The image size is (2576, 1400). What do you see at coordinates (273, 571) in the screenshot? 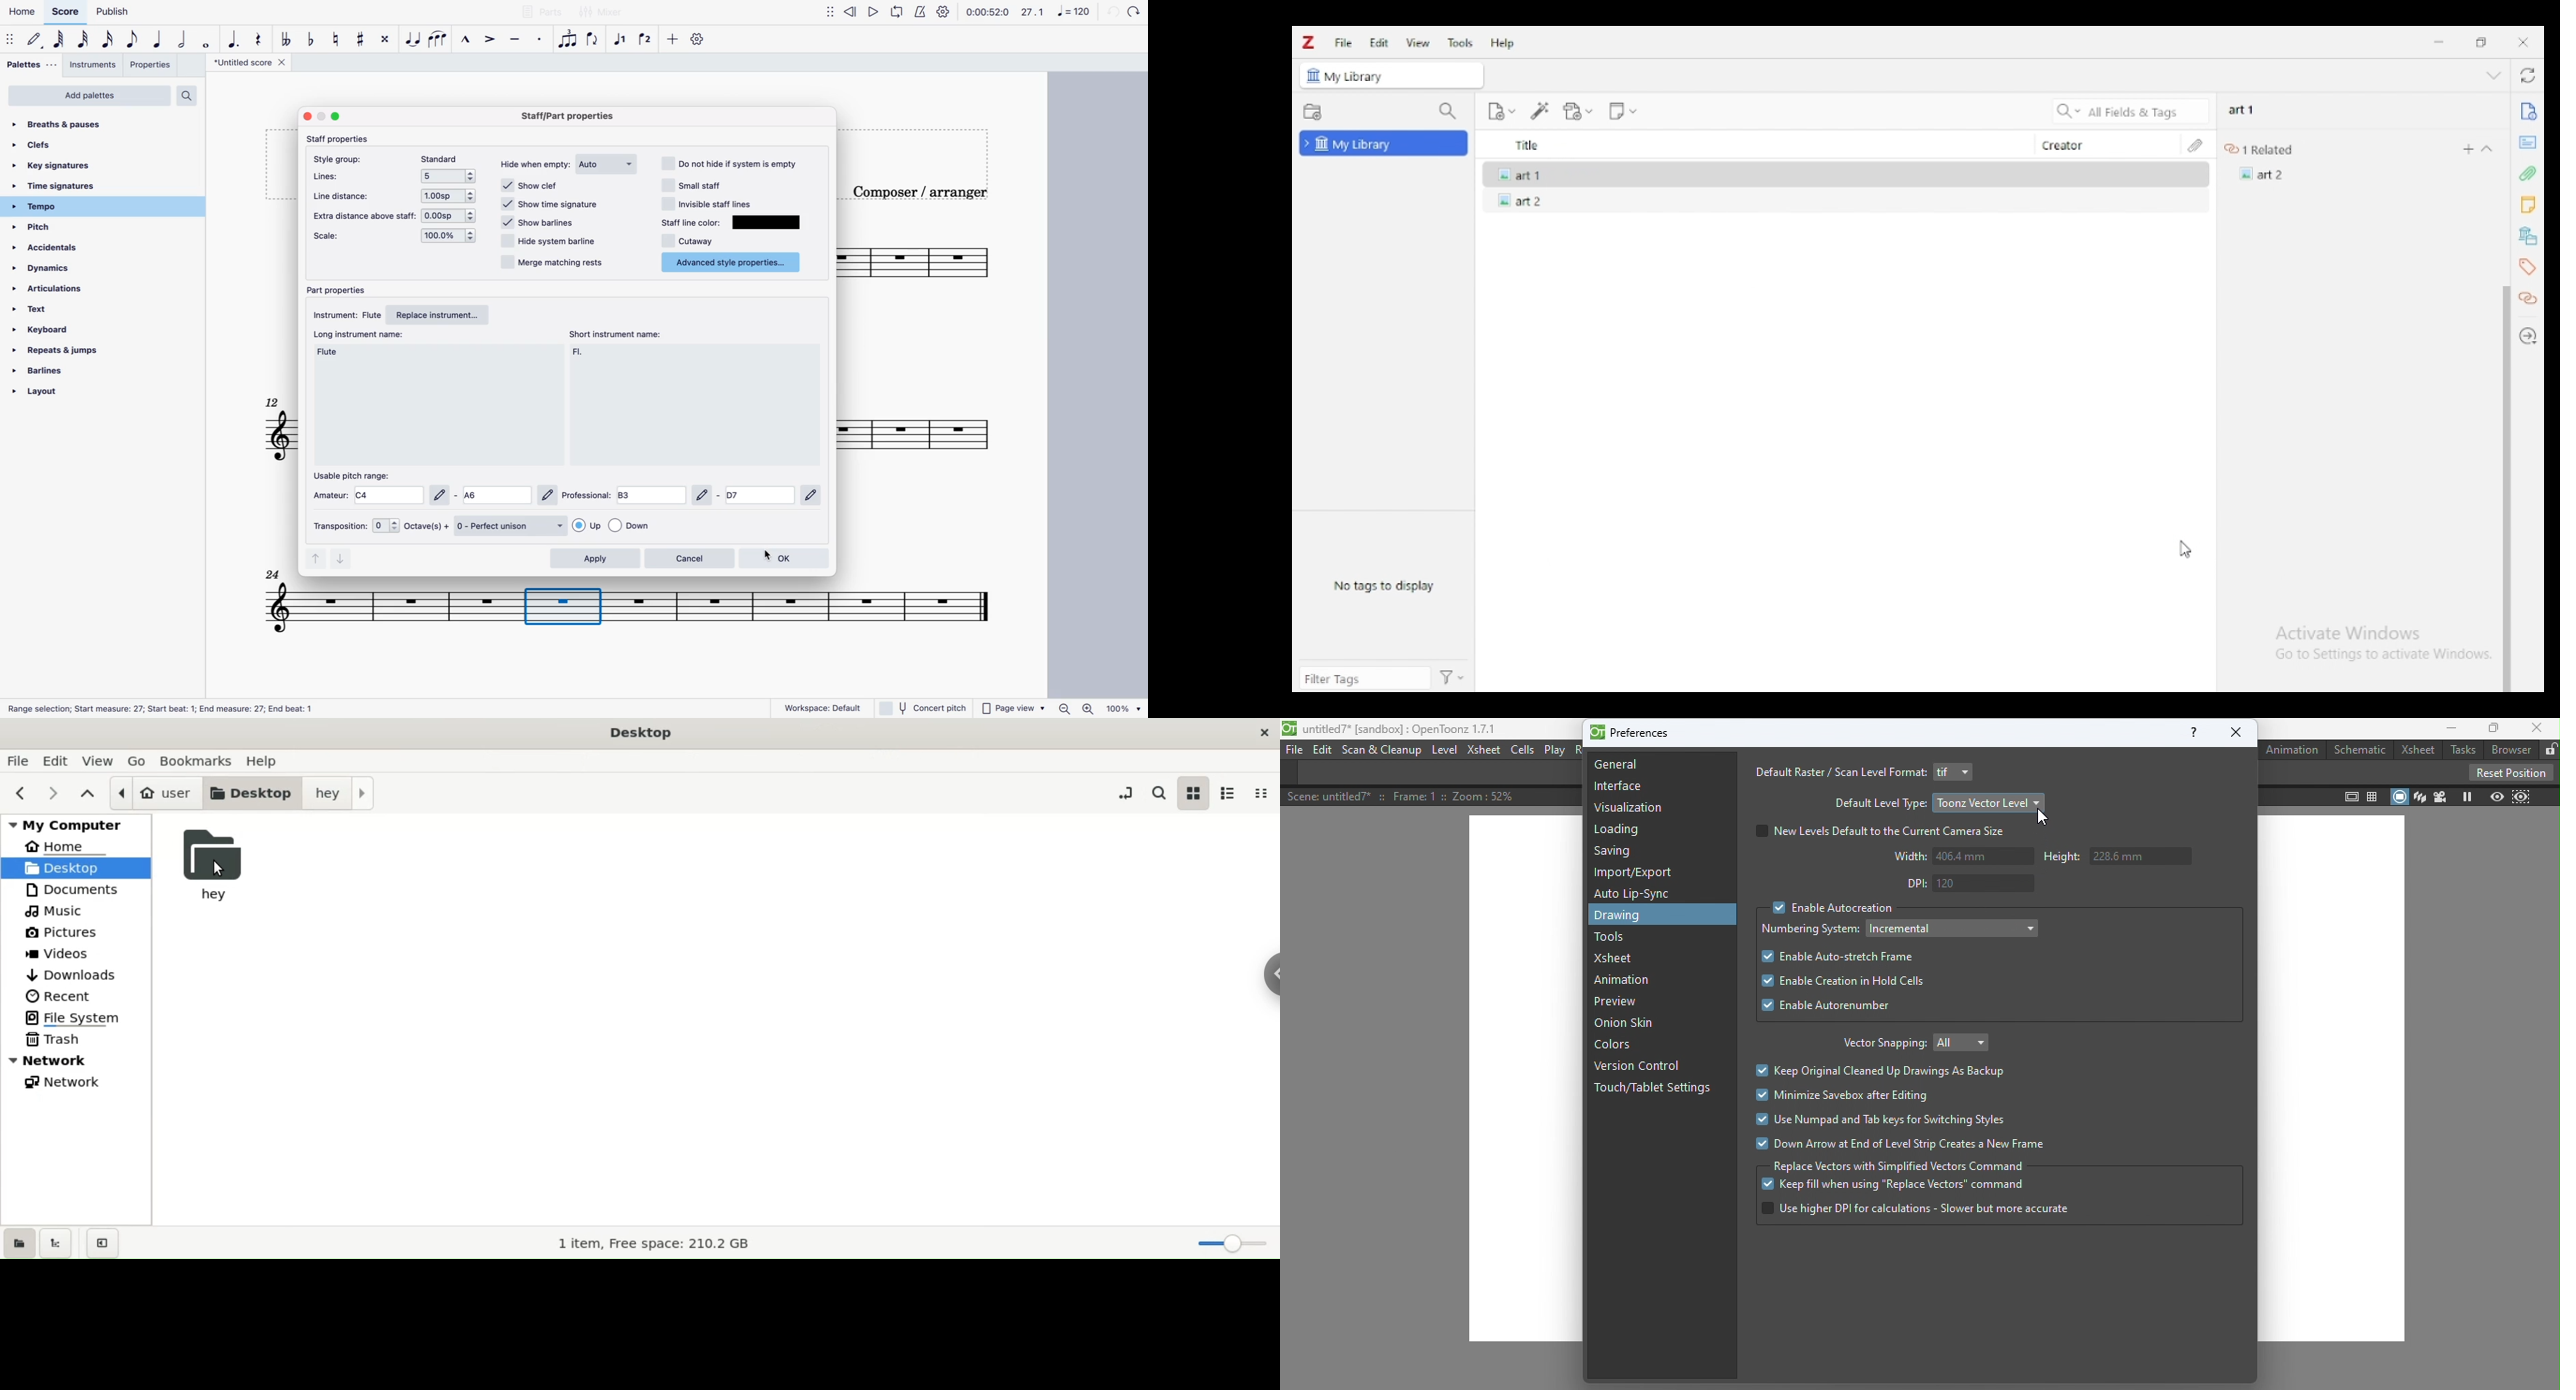
I see `` at bounding box center [273, 571].